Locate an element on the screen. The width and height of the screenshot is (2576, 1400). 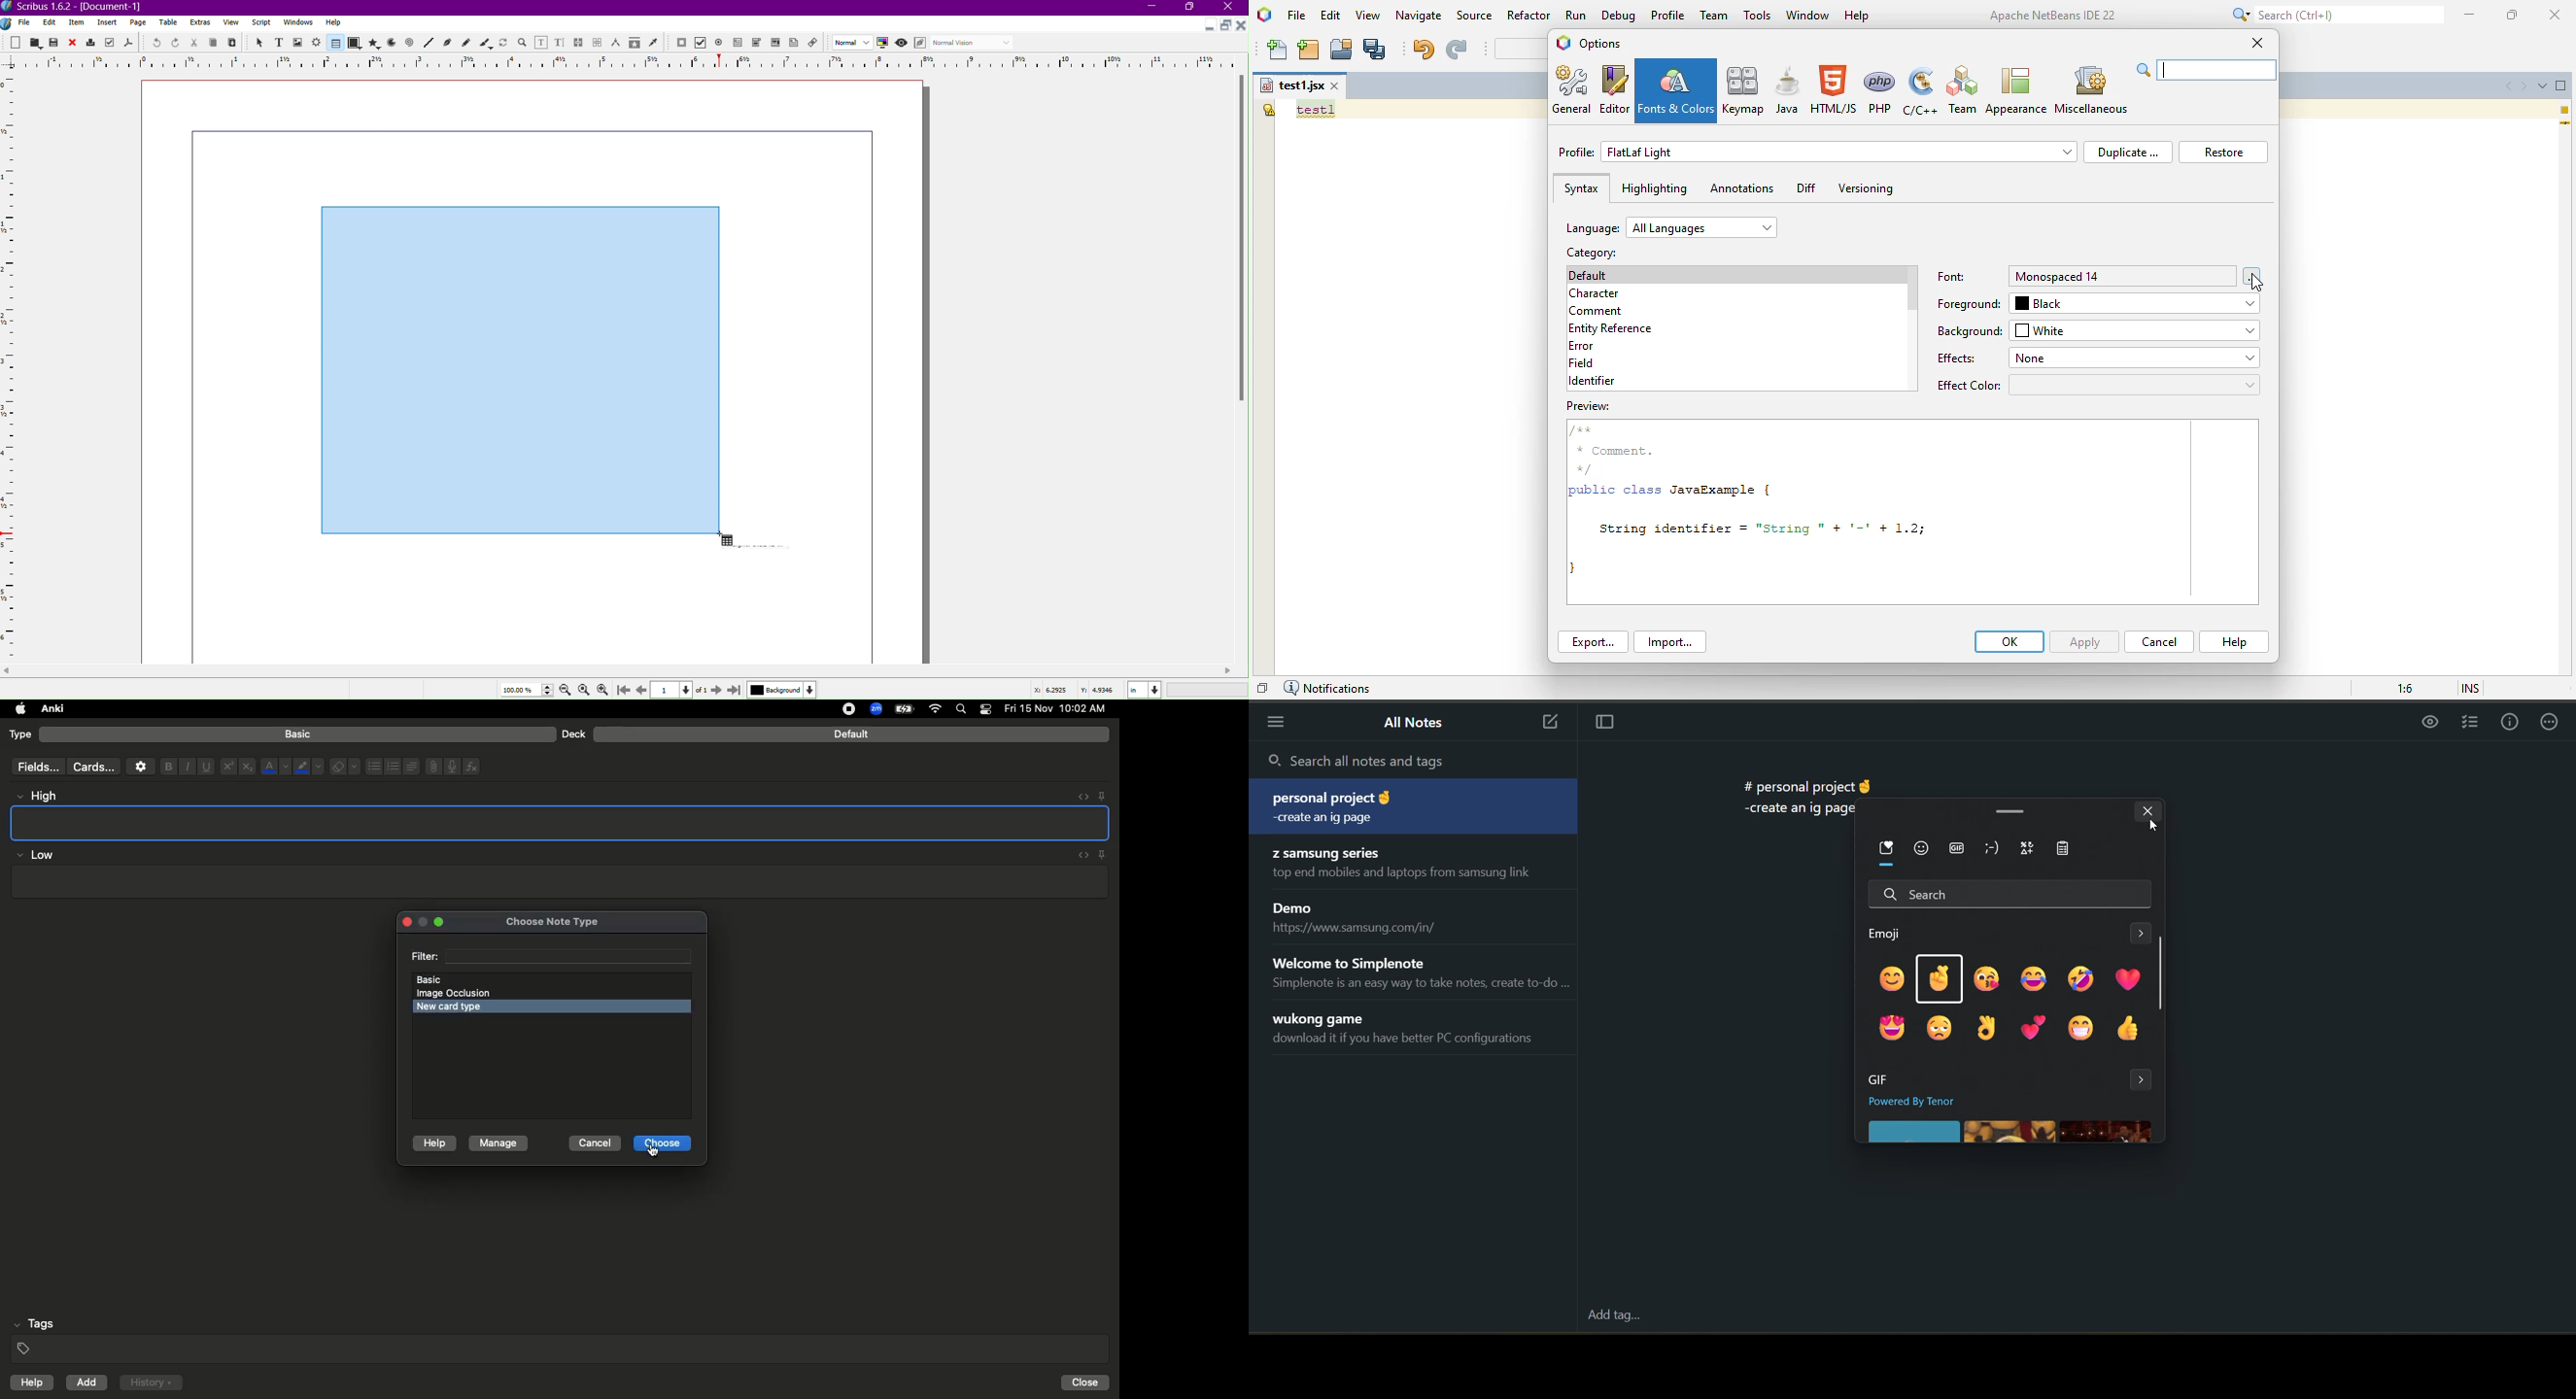
emoji 8 is located at coordinates (1941, 1030).